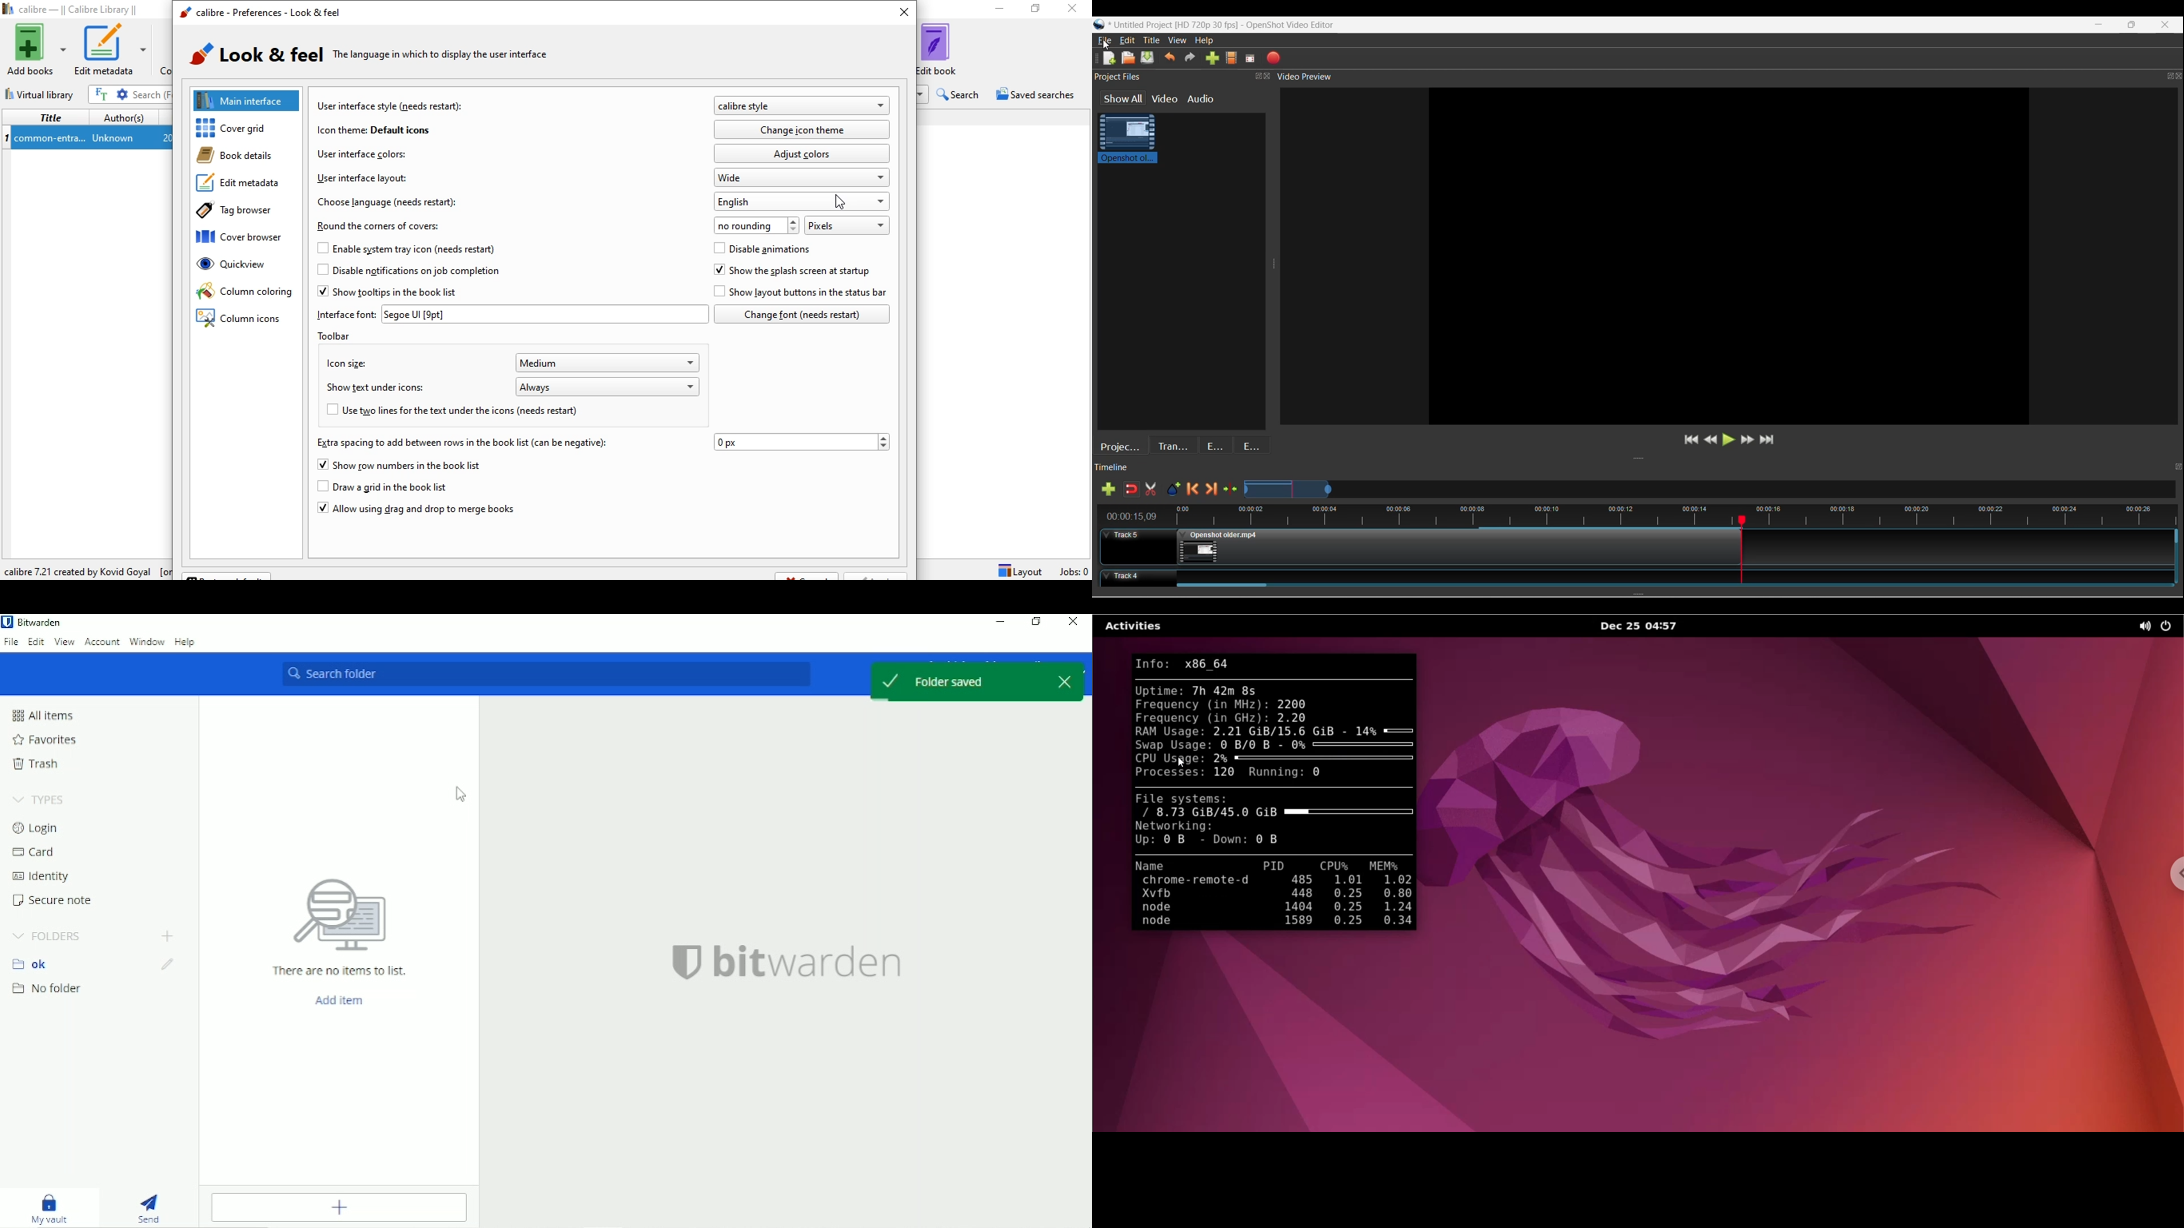  What do you see at coordinates (37, 852) in the screenshot?
I see `Card` at bounding box center [37, 852].